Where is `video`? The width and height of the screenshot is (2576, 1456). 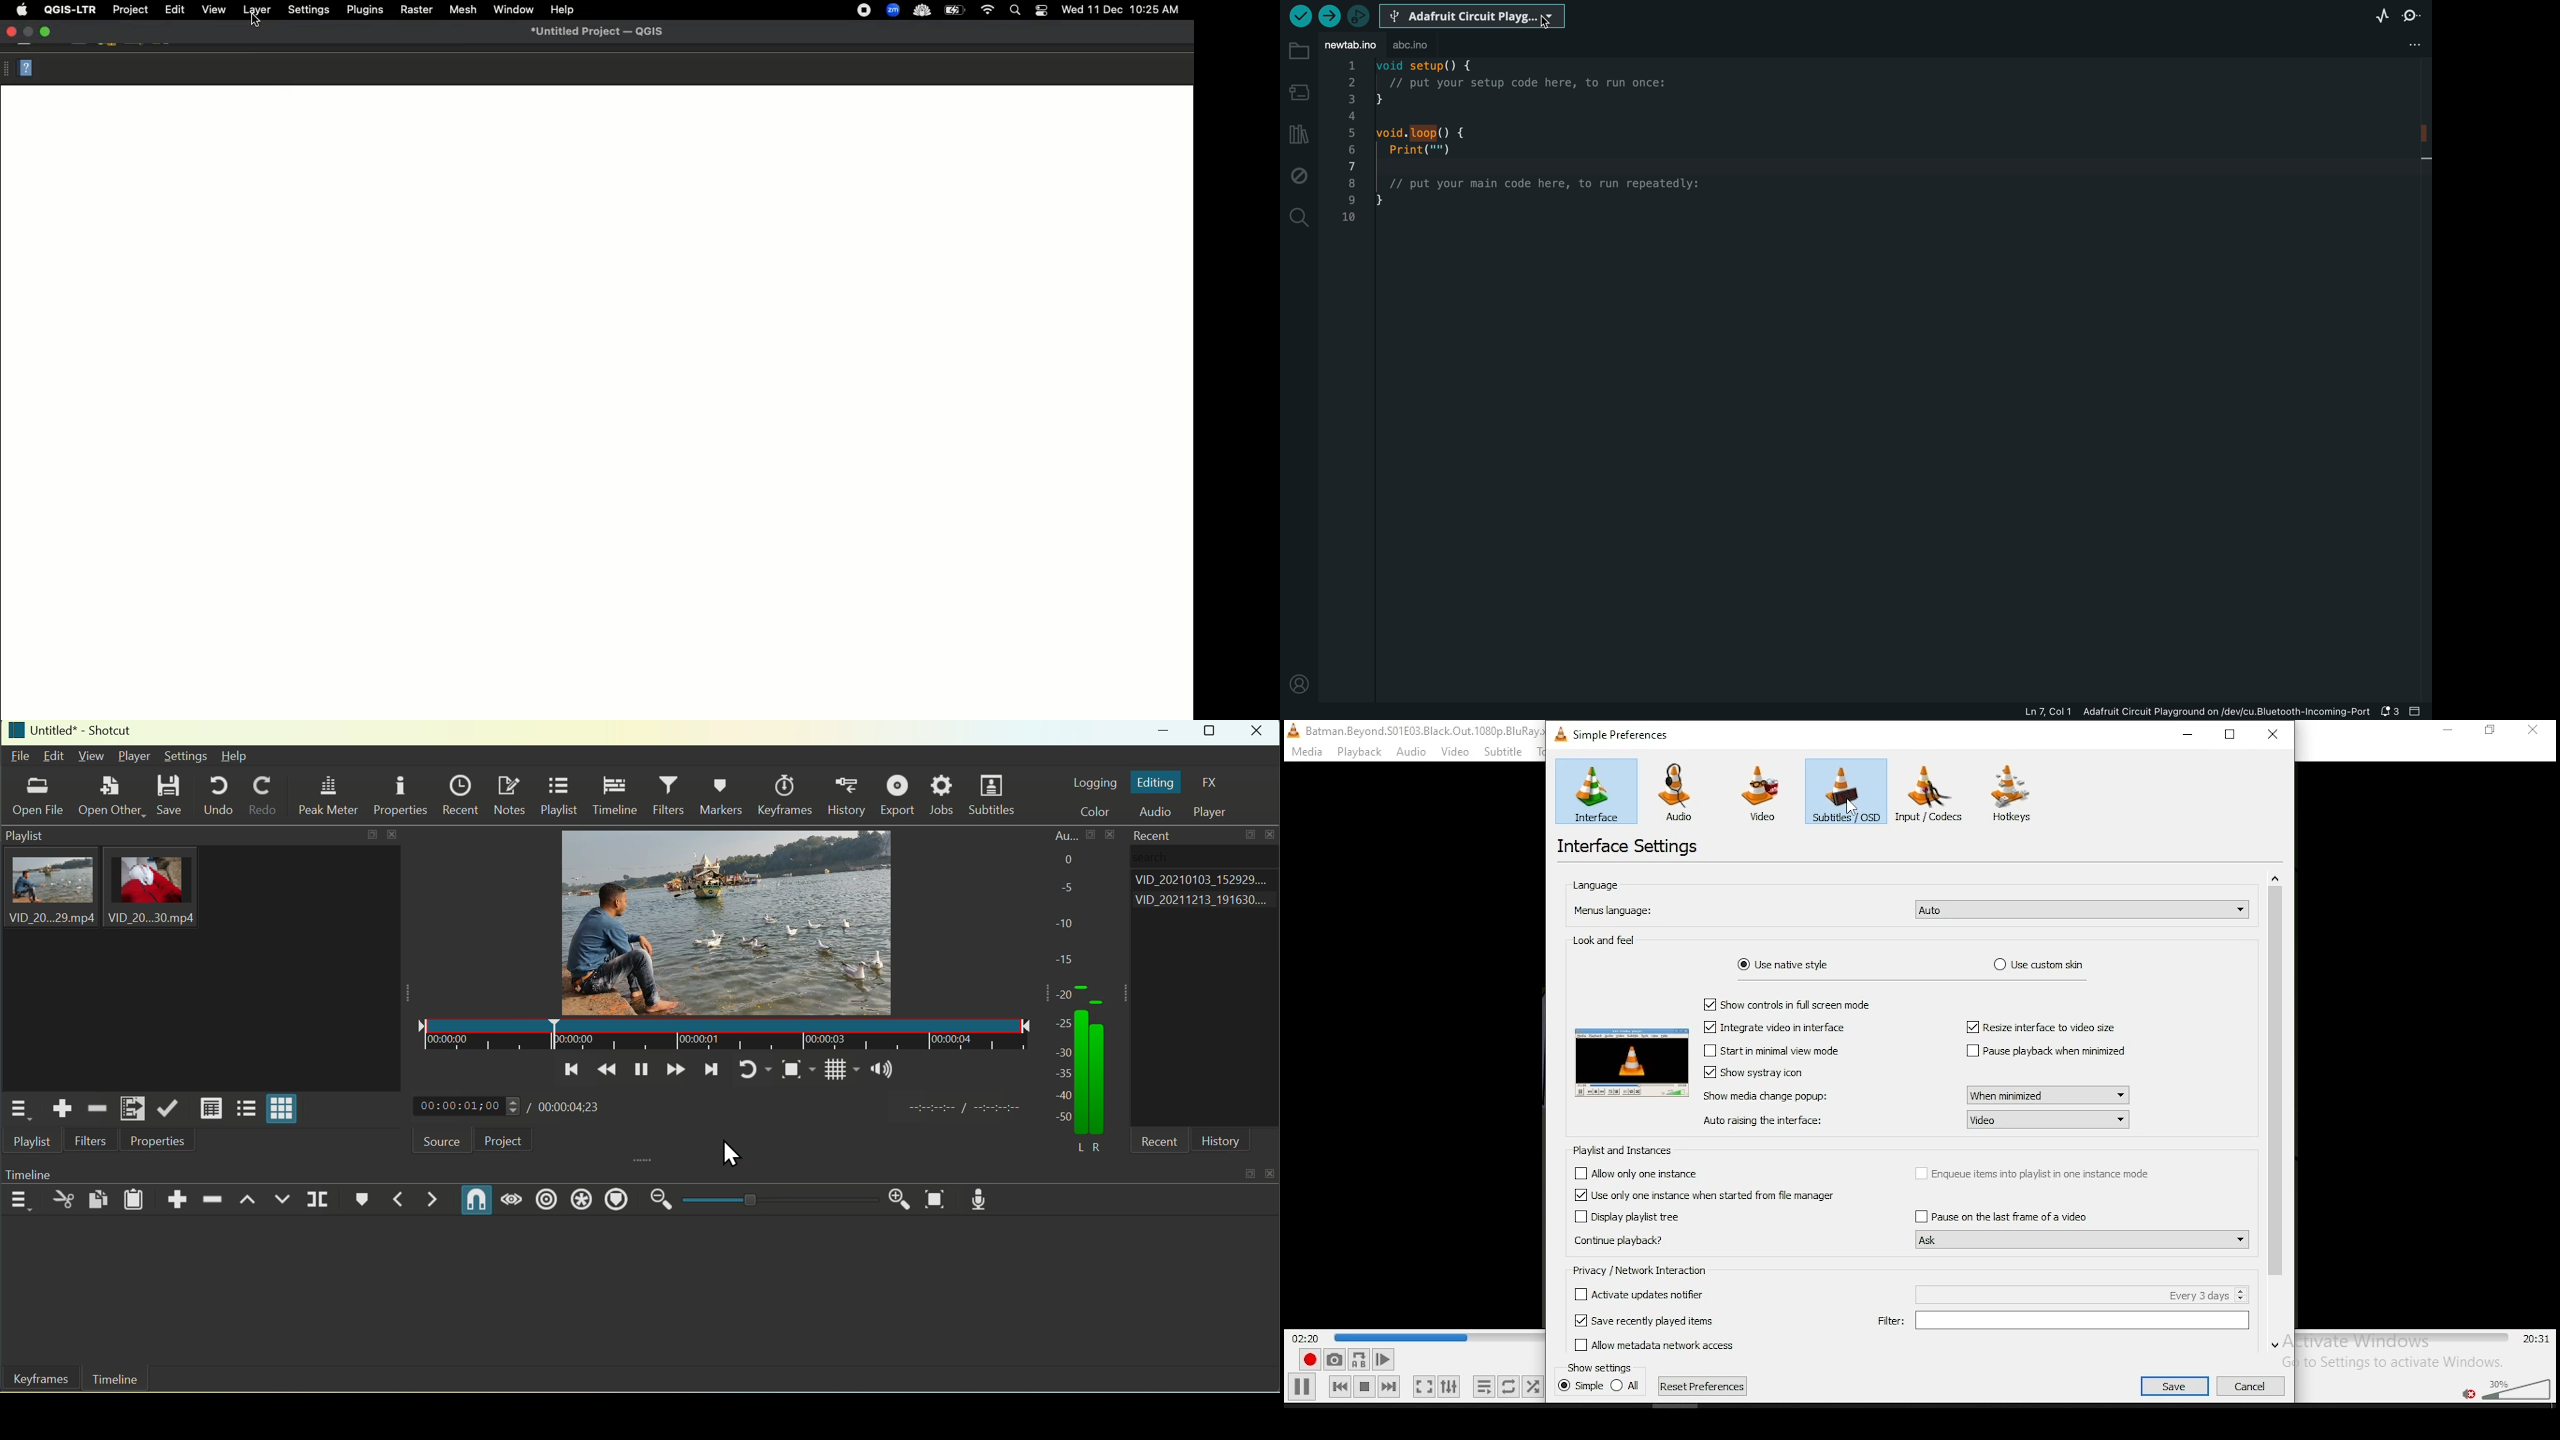
video is located at coordinates (1763, 795).